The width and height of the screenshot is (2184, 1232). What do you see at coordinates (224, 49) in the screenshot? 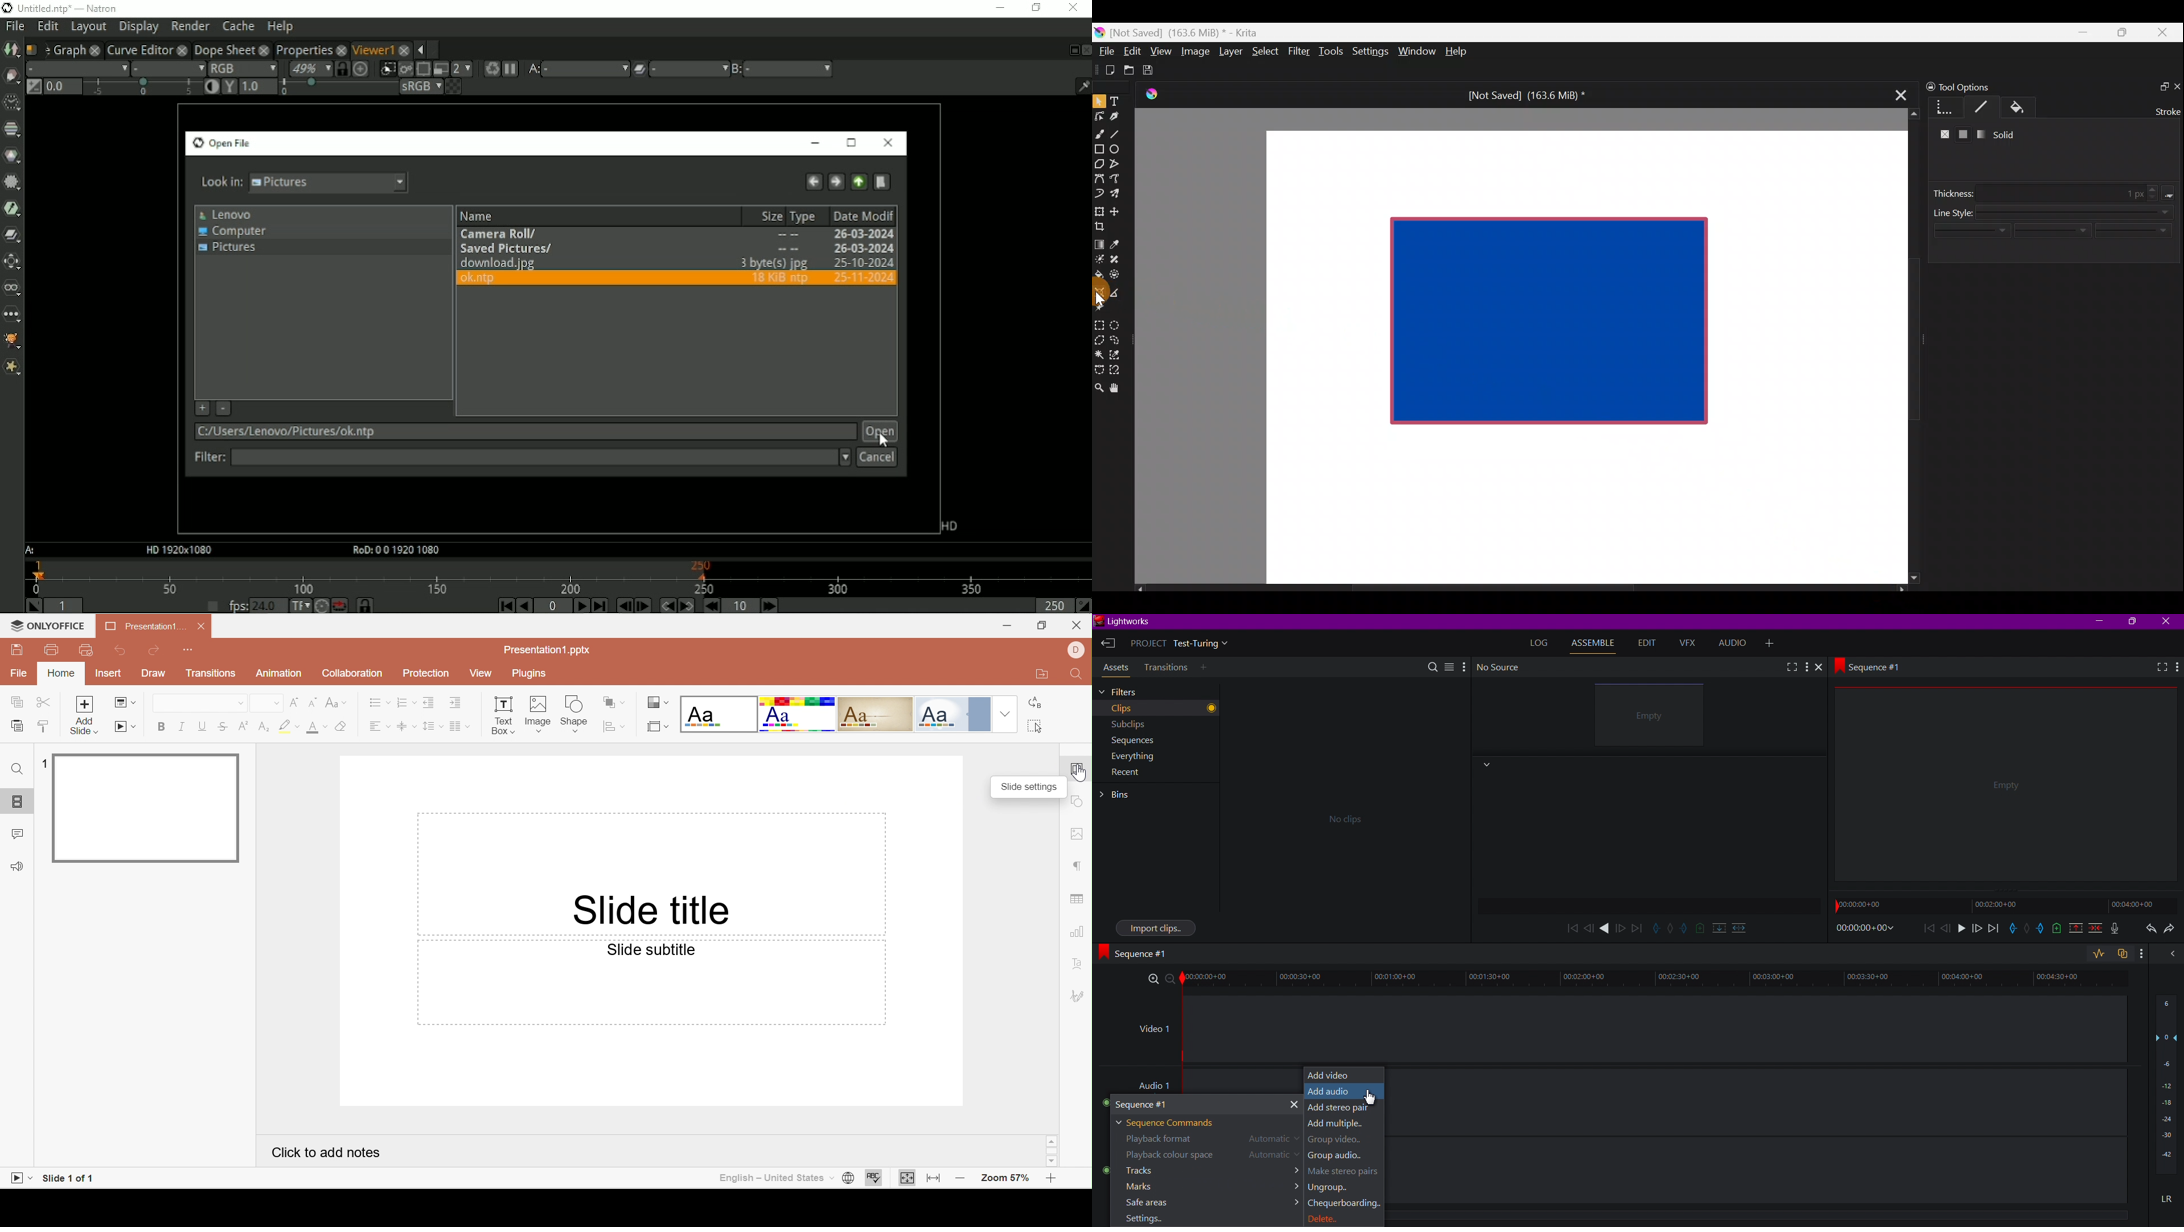
I see `Dope Sheet` at bounding box center [224, 49].